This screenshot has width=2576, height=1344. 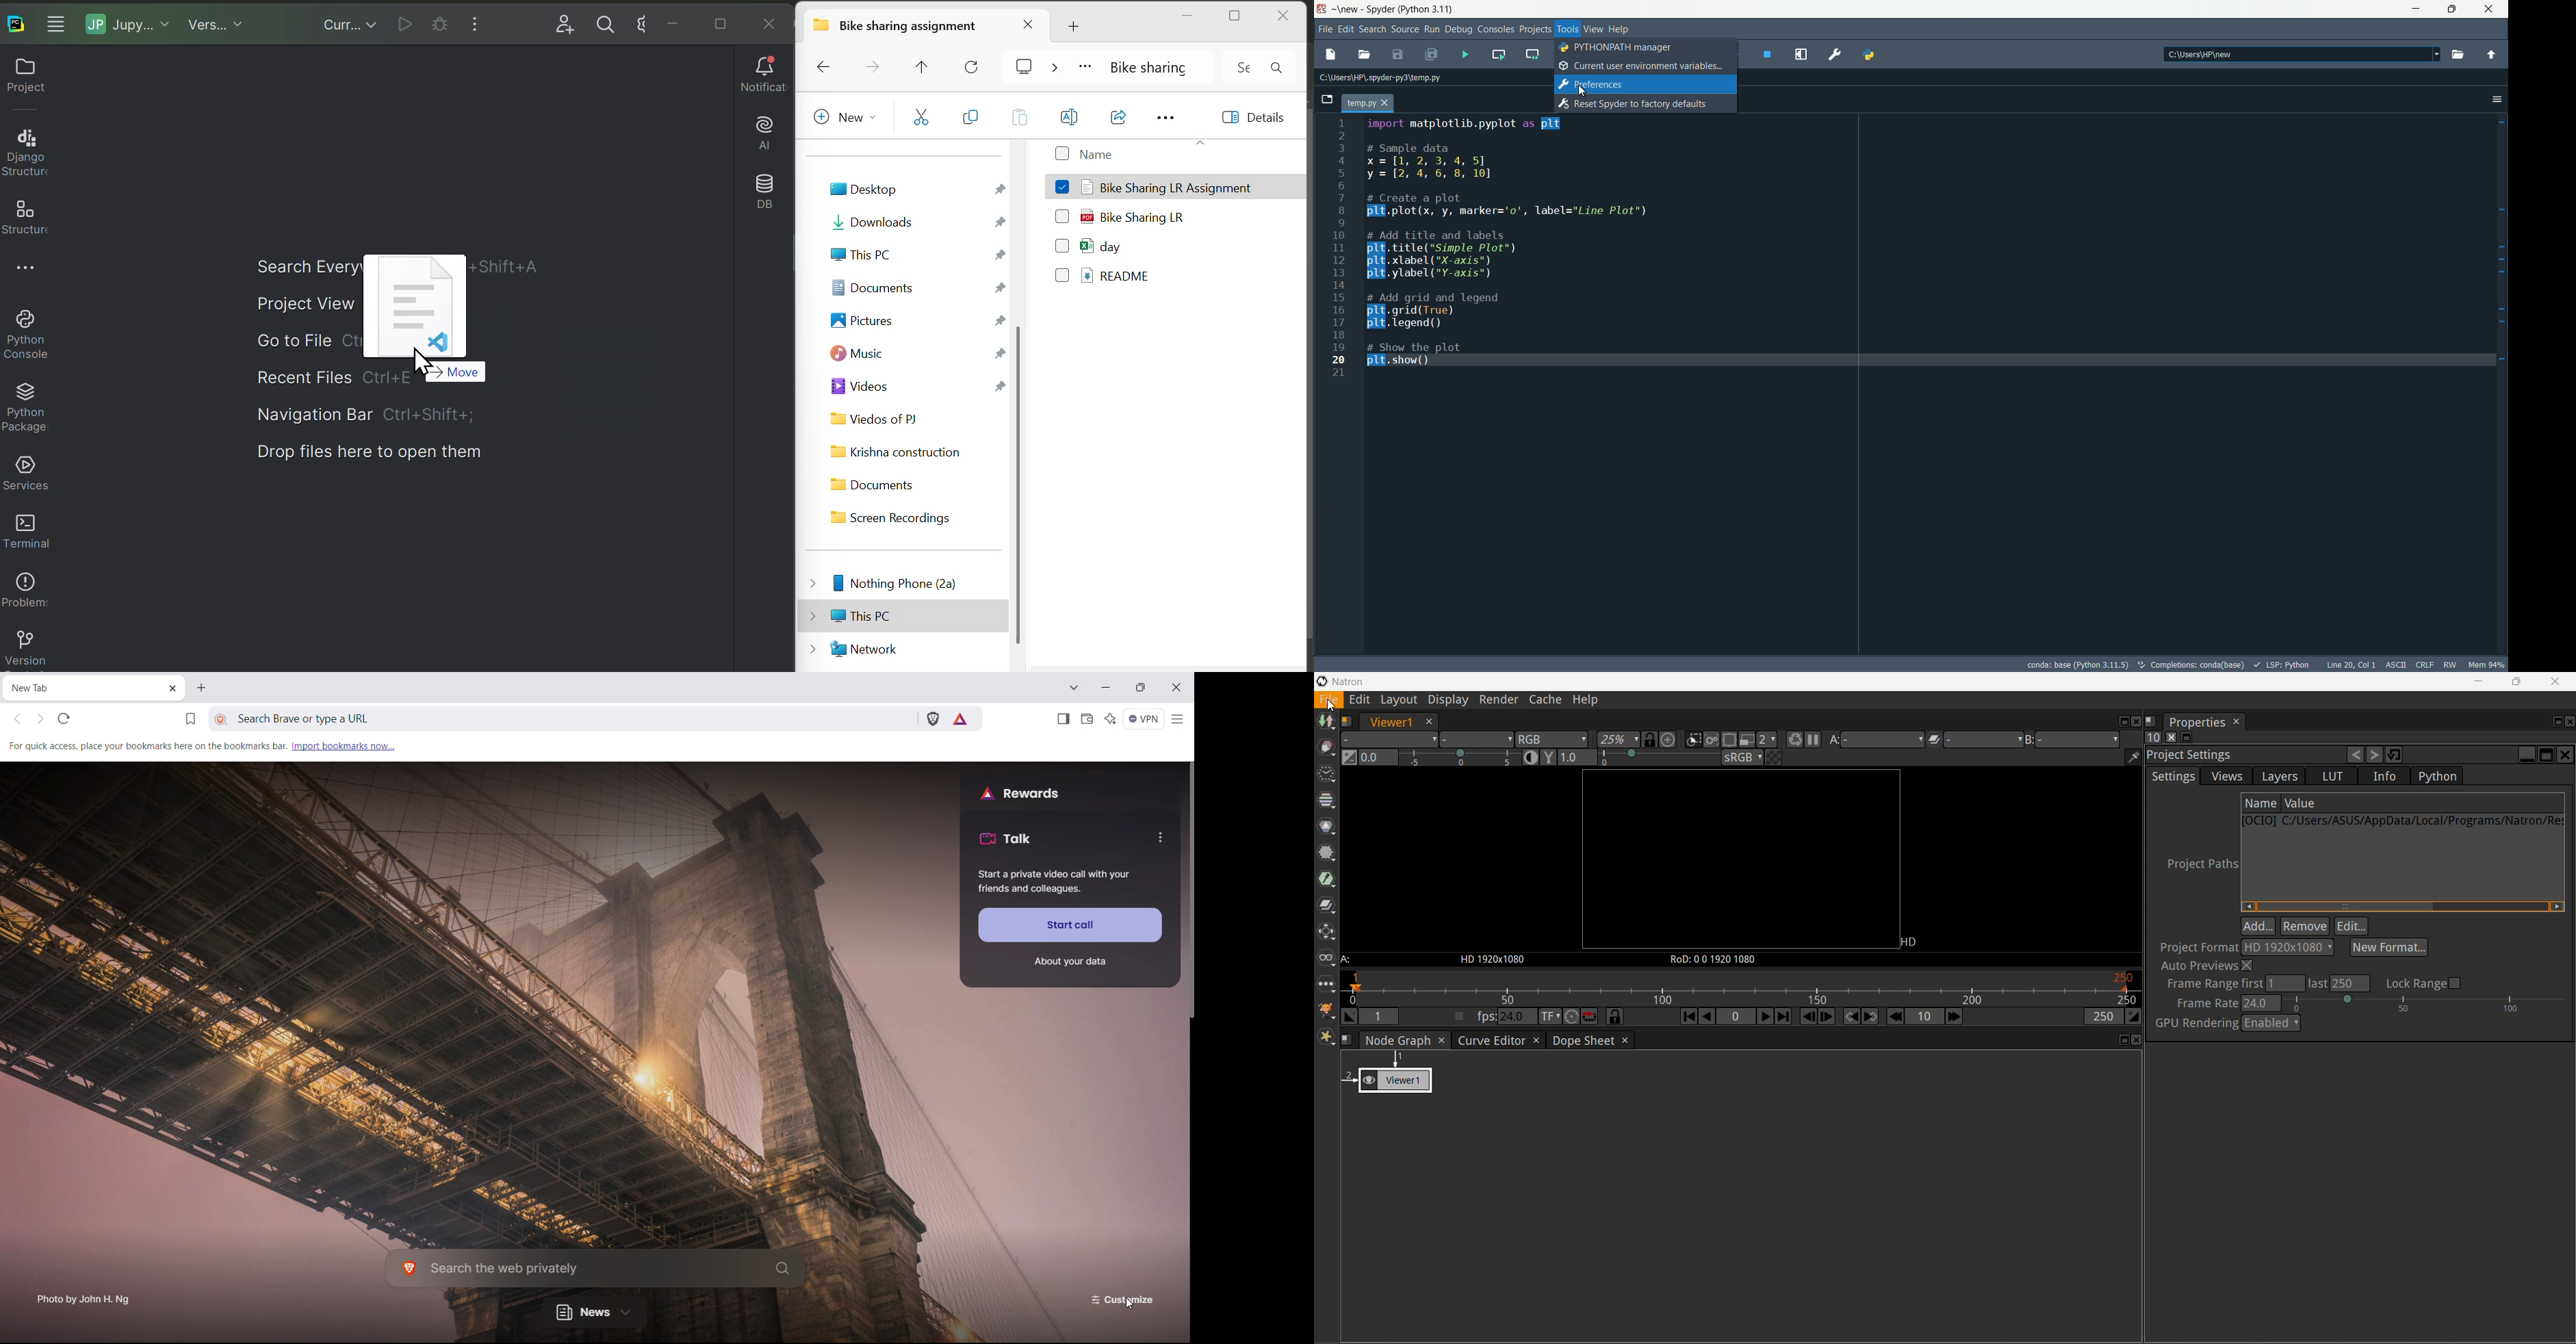 What do you see at coordinates (1867, 55) in the screenshot?
I see `python path manager` at bounding box center [1867, 55].